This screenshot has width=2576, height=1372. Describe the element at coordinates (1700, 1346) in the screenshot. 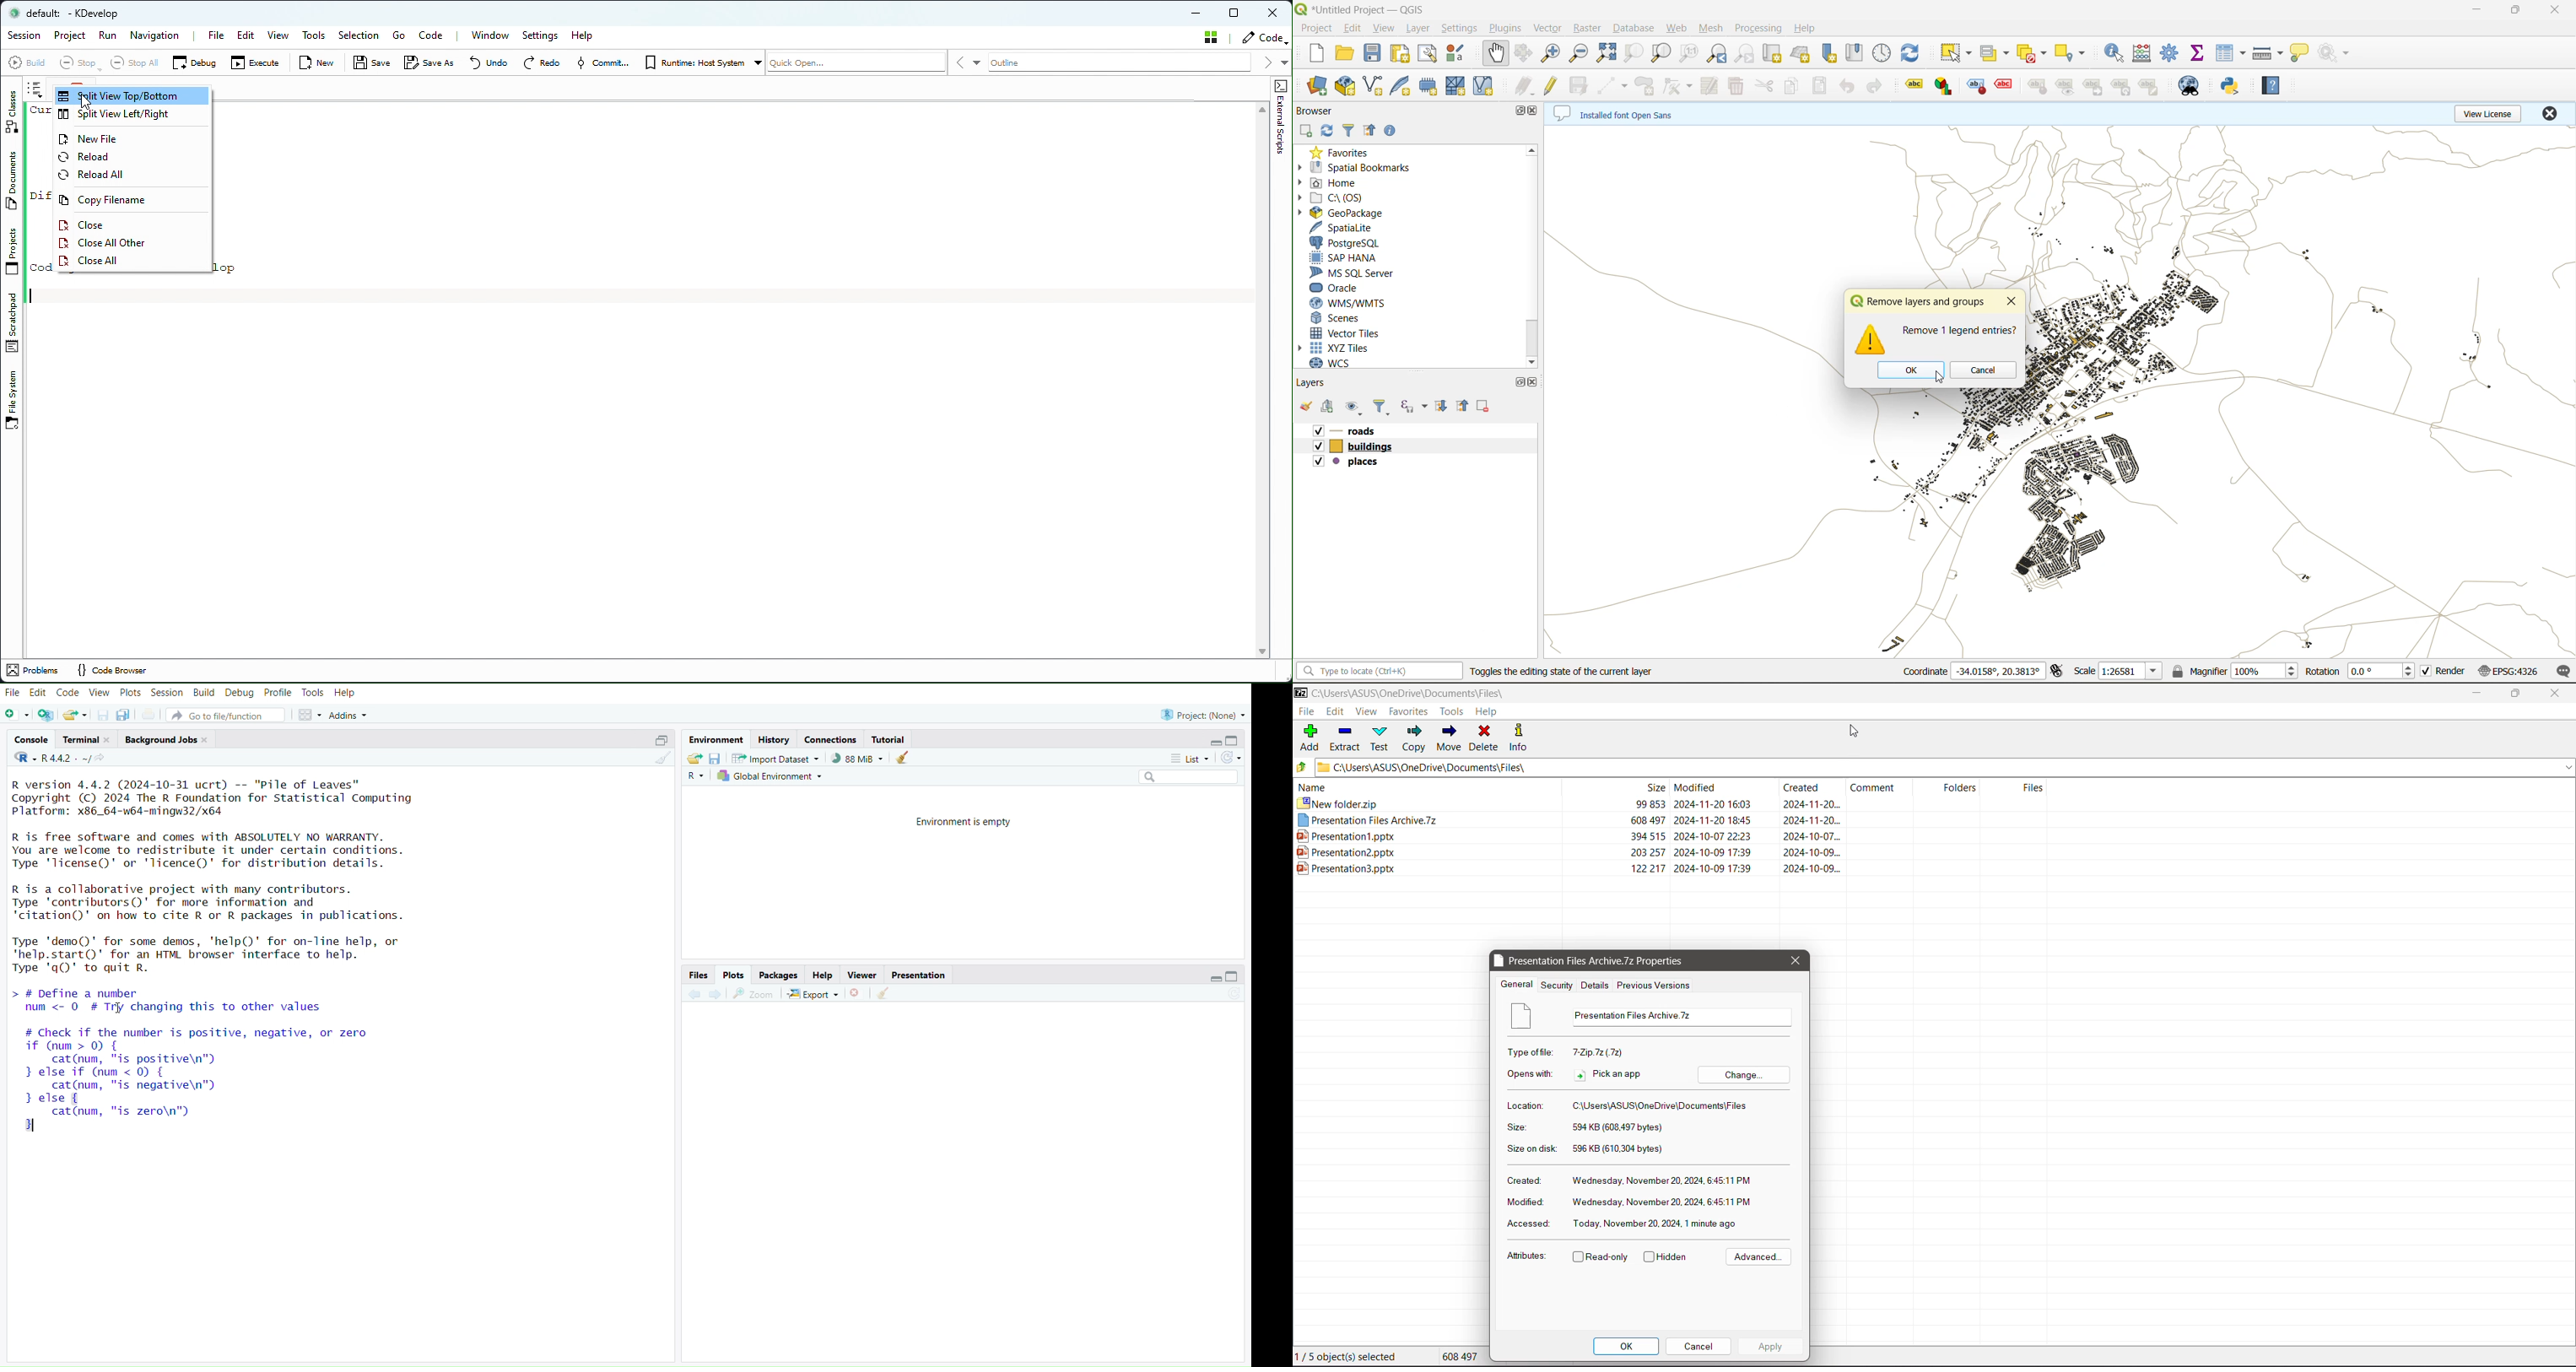

I see `Cancel` at that location.